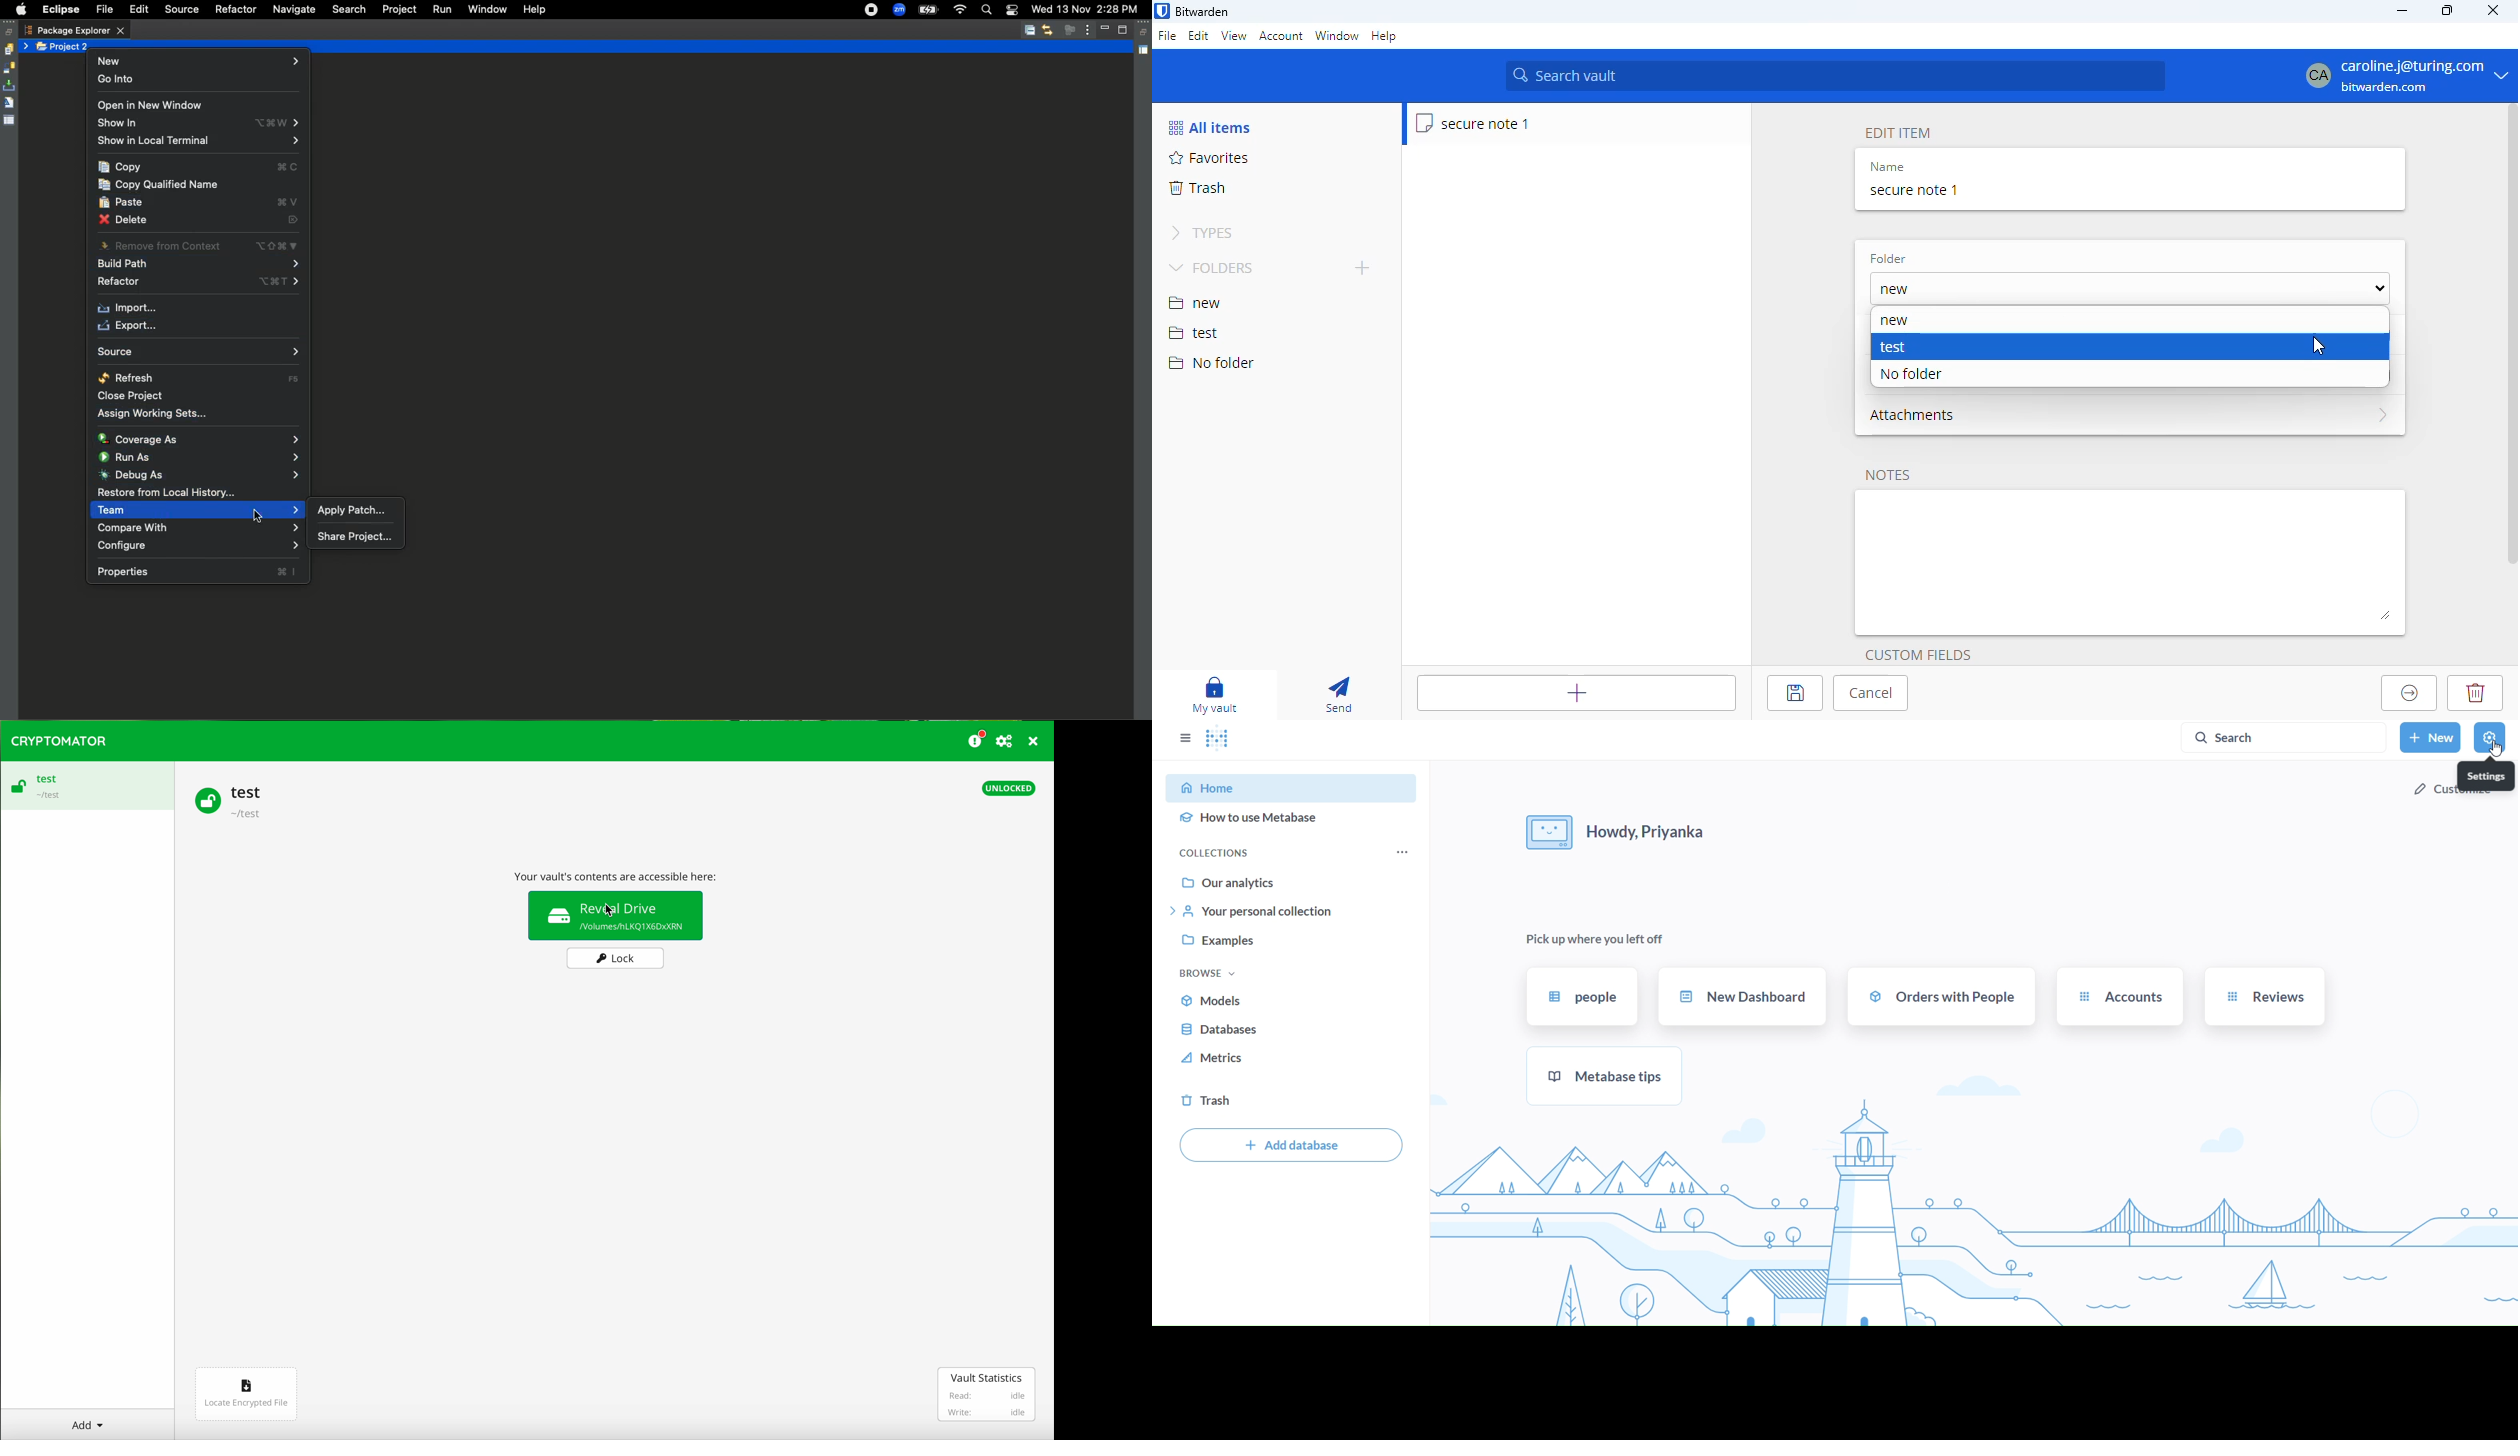  I want to click on Properties, so click(197, 571).